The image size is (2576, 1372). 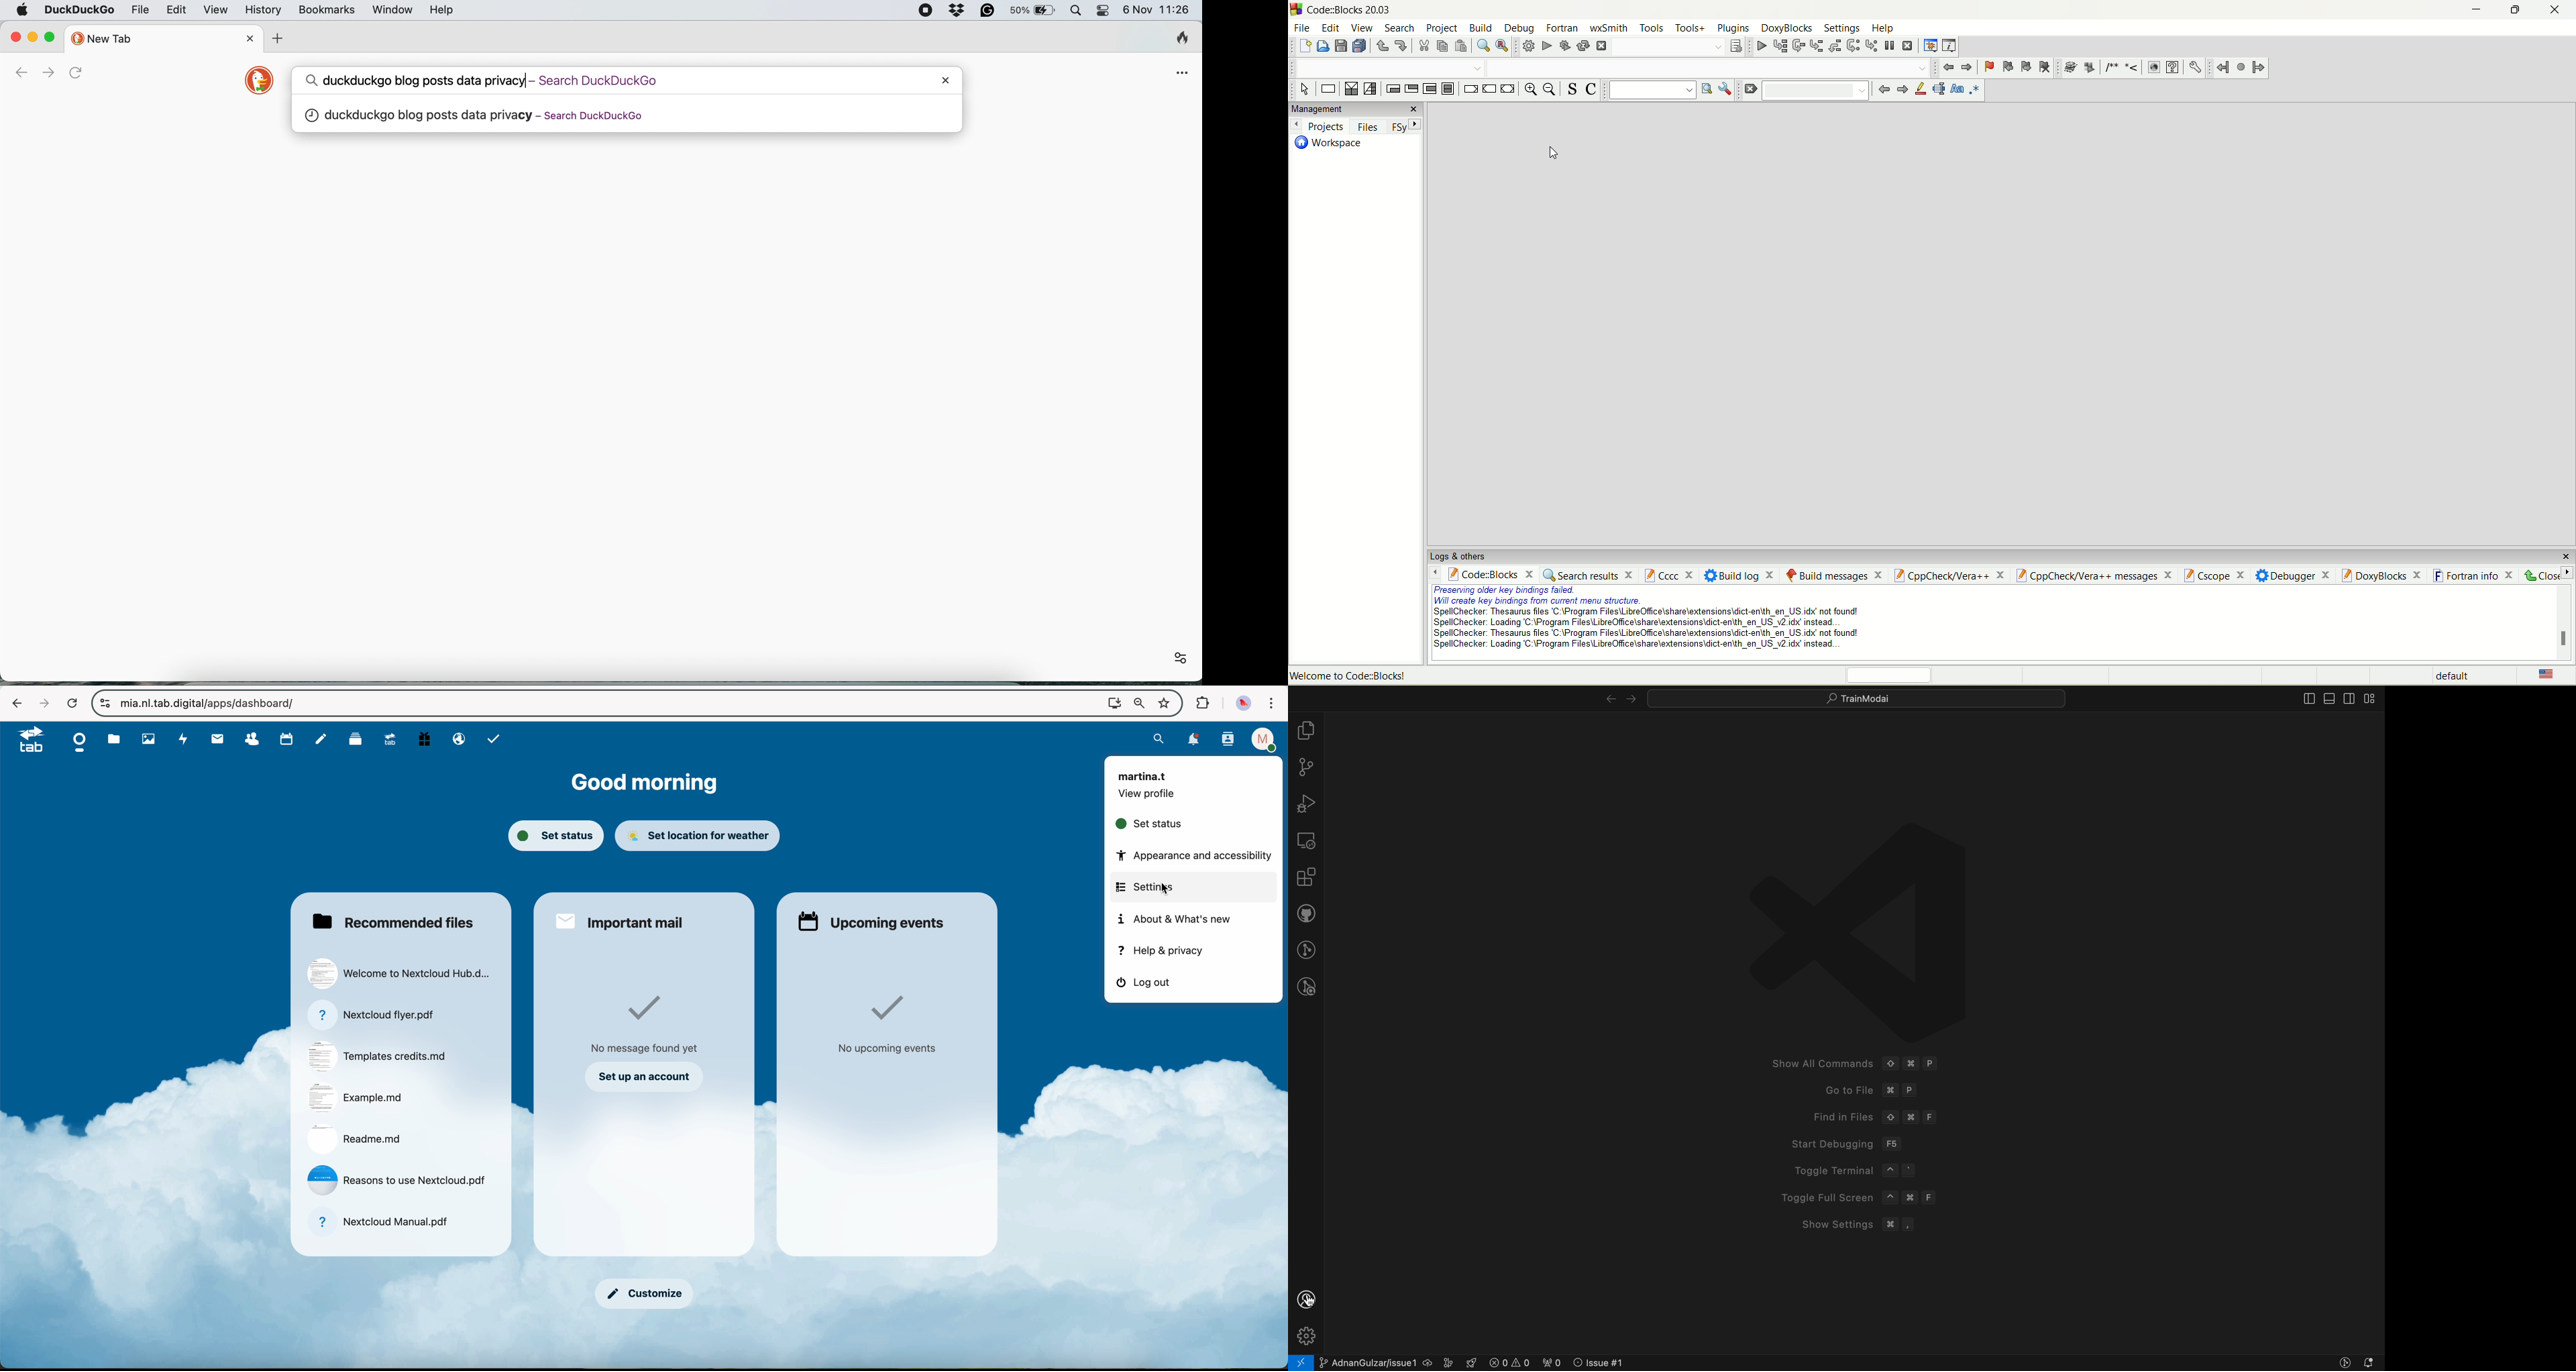 What do you see at coordinates (1601, 46) in the screenshot?
I see `abort` at bounding box center [1601, 46].